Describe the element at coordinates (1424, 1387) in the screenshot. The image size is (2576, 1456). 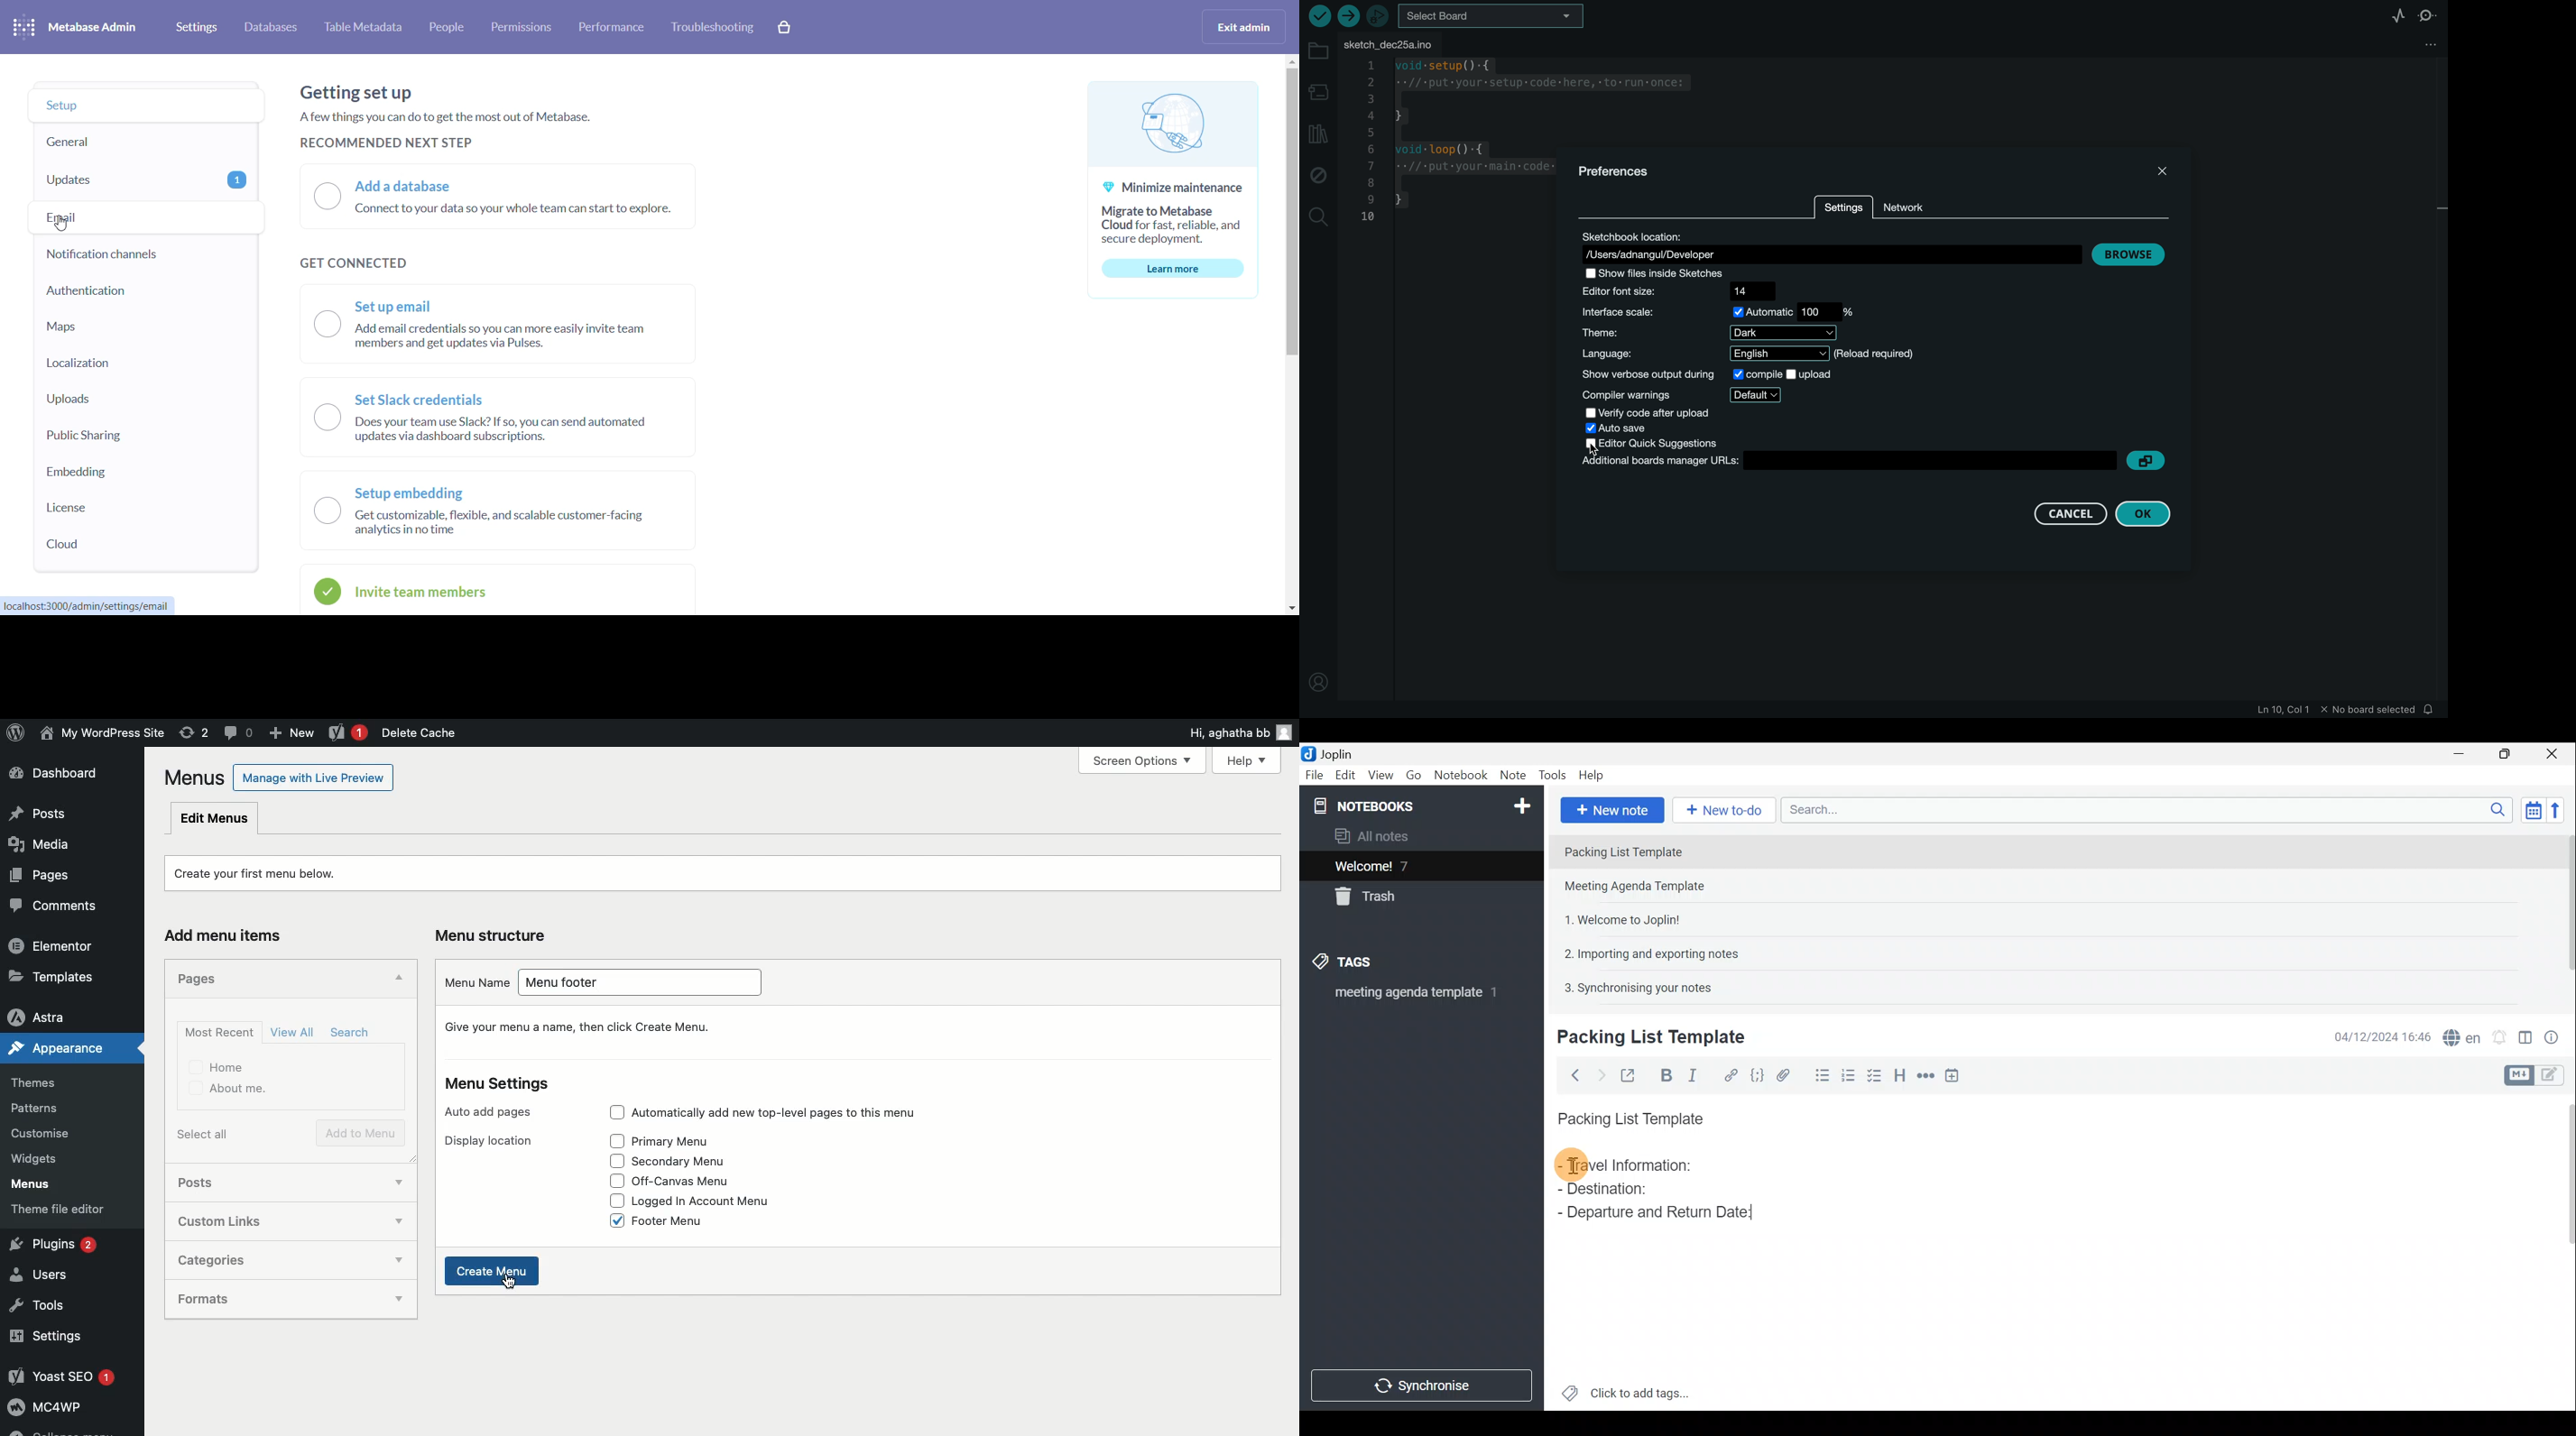
I see `Synchronise` at that location.